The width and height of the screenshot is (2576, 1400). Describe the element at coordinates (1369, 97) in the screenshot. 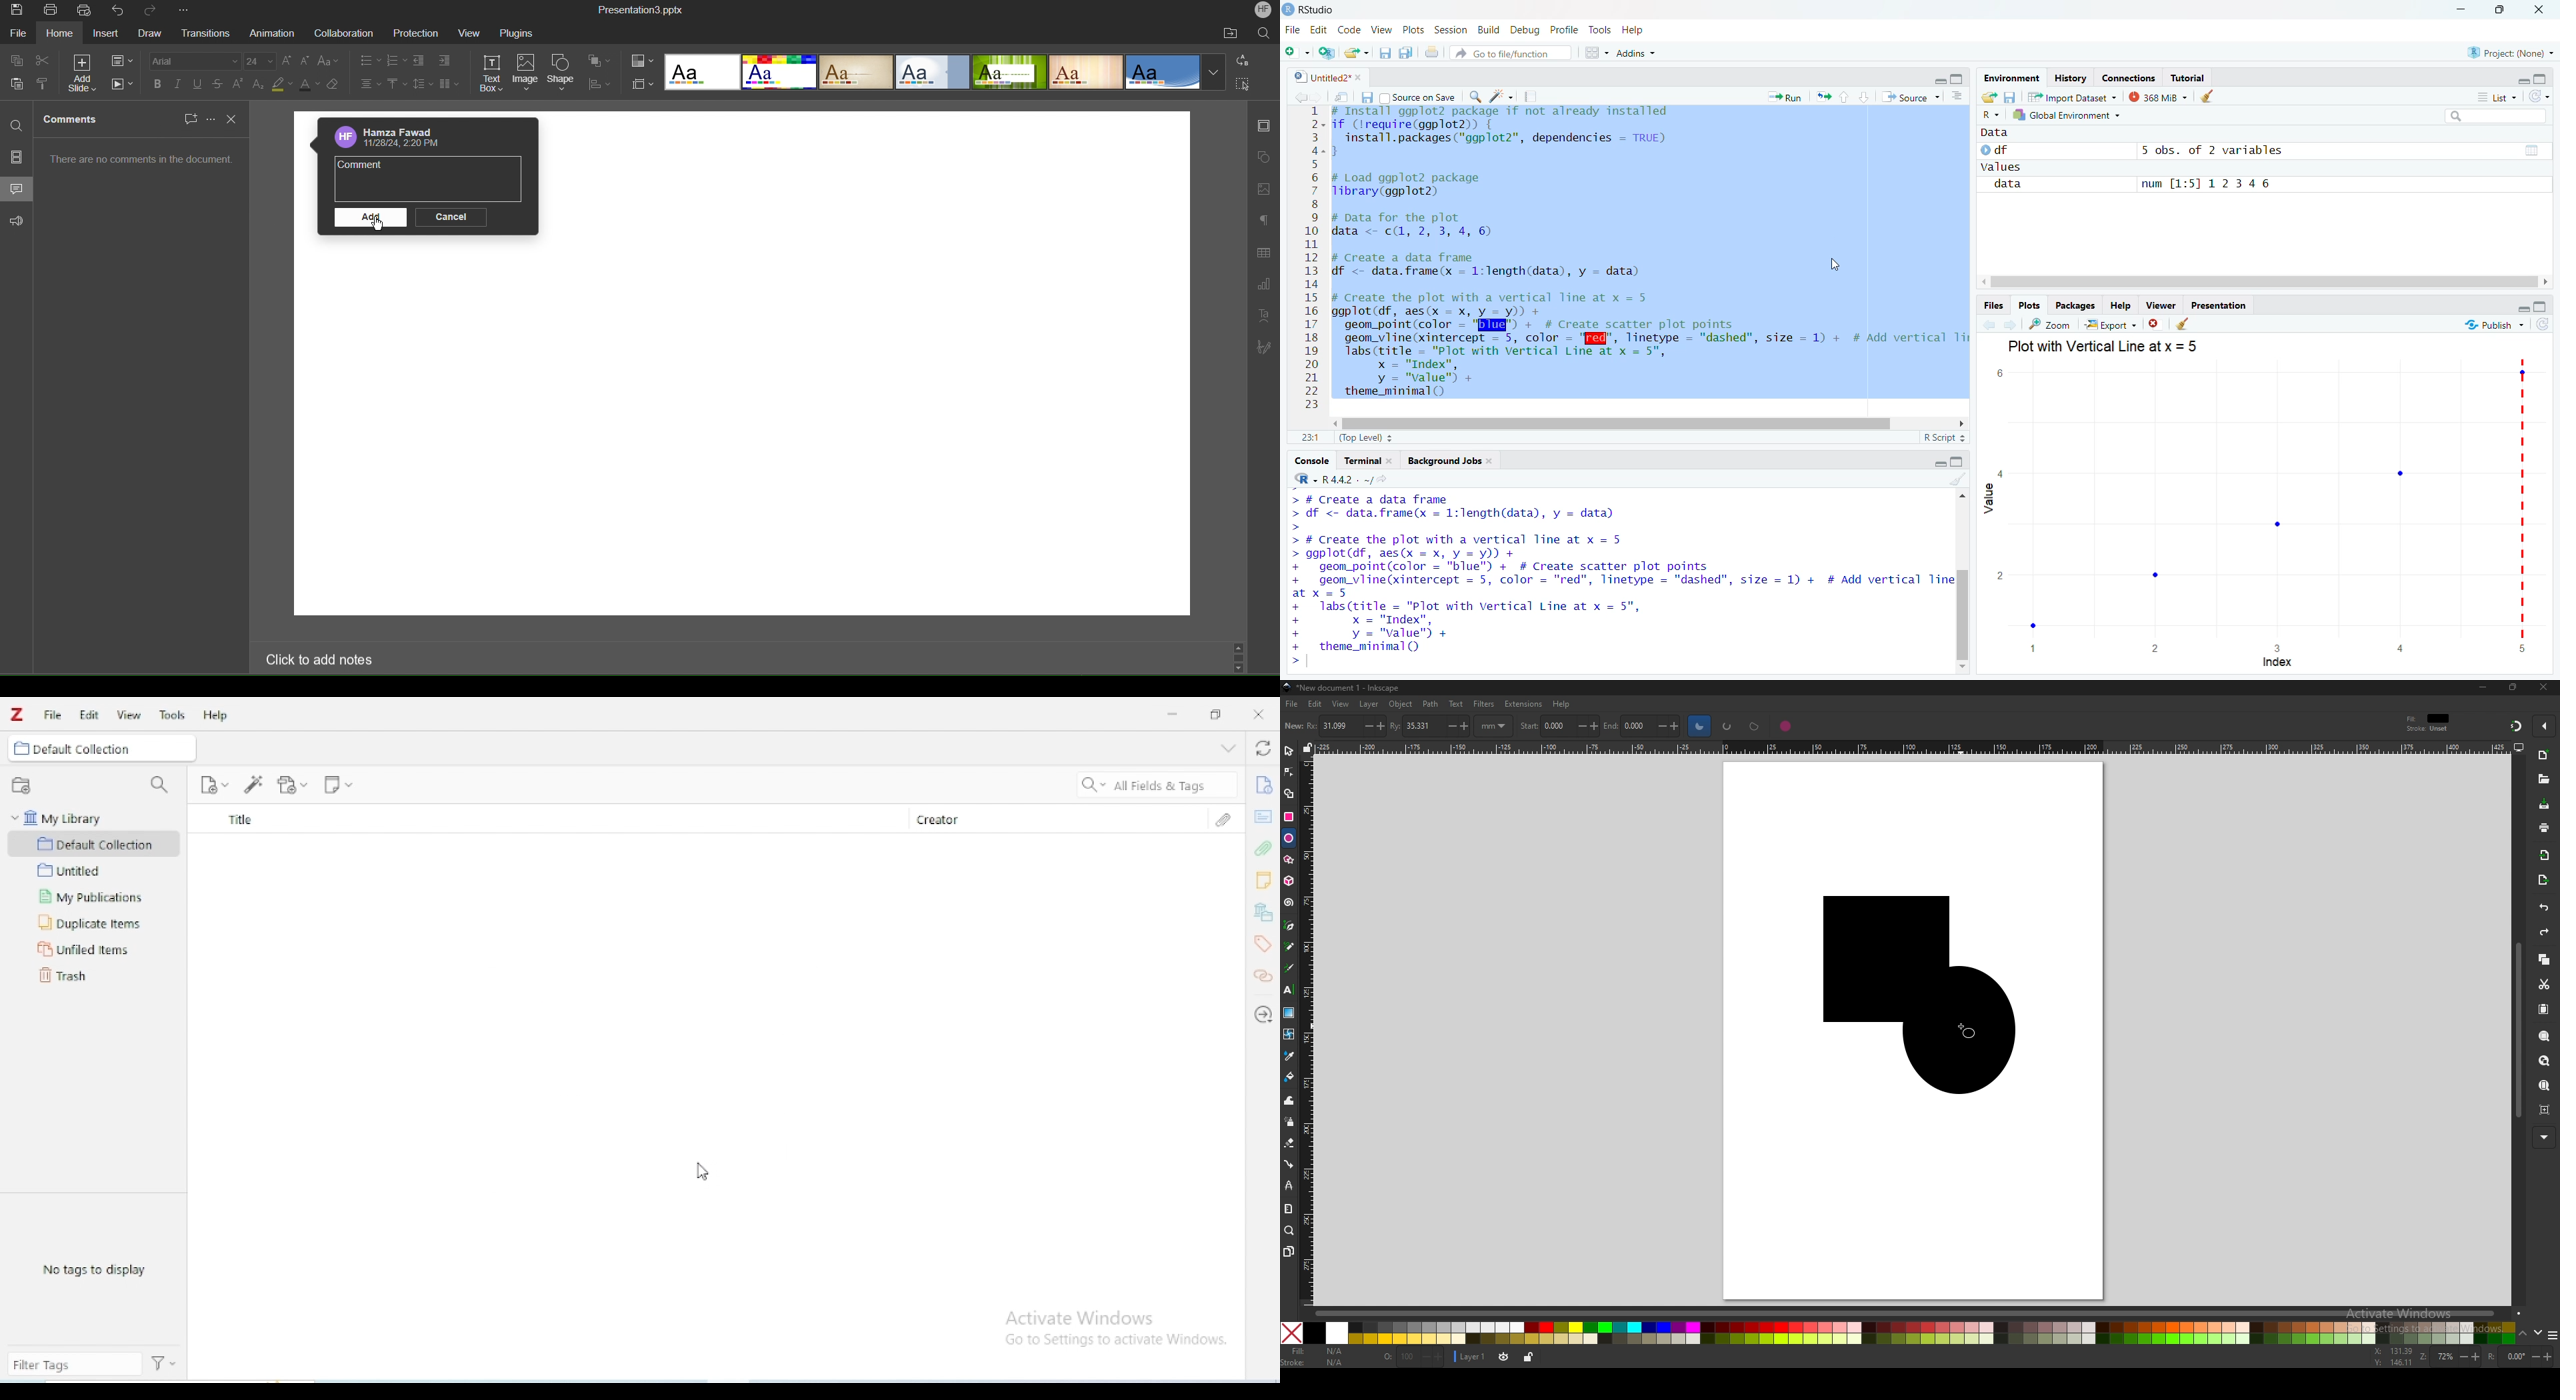

I see `files` at that location.